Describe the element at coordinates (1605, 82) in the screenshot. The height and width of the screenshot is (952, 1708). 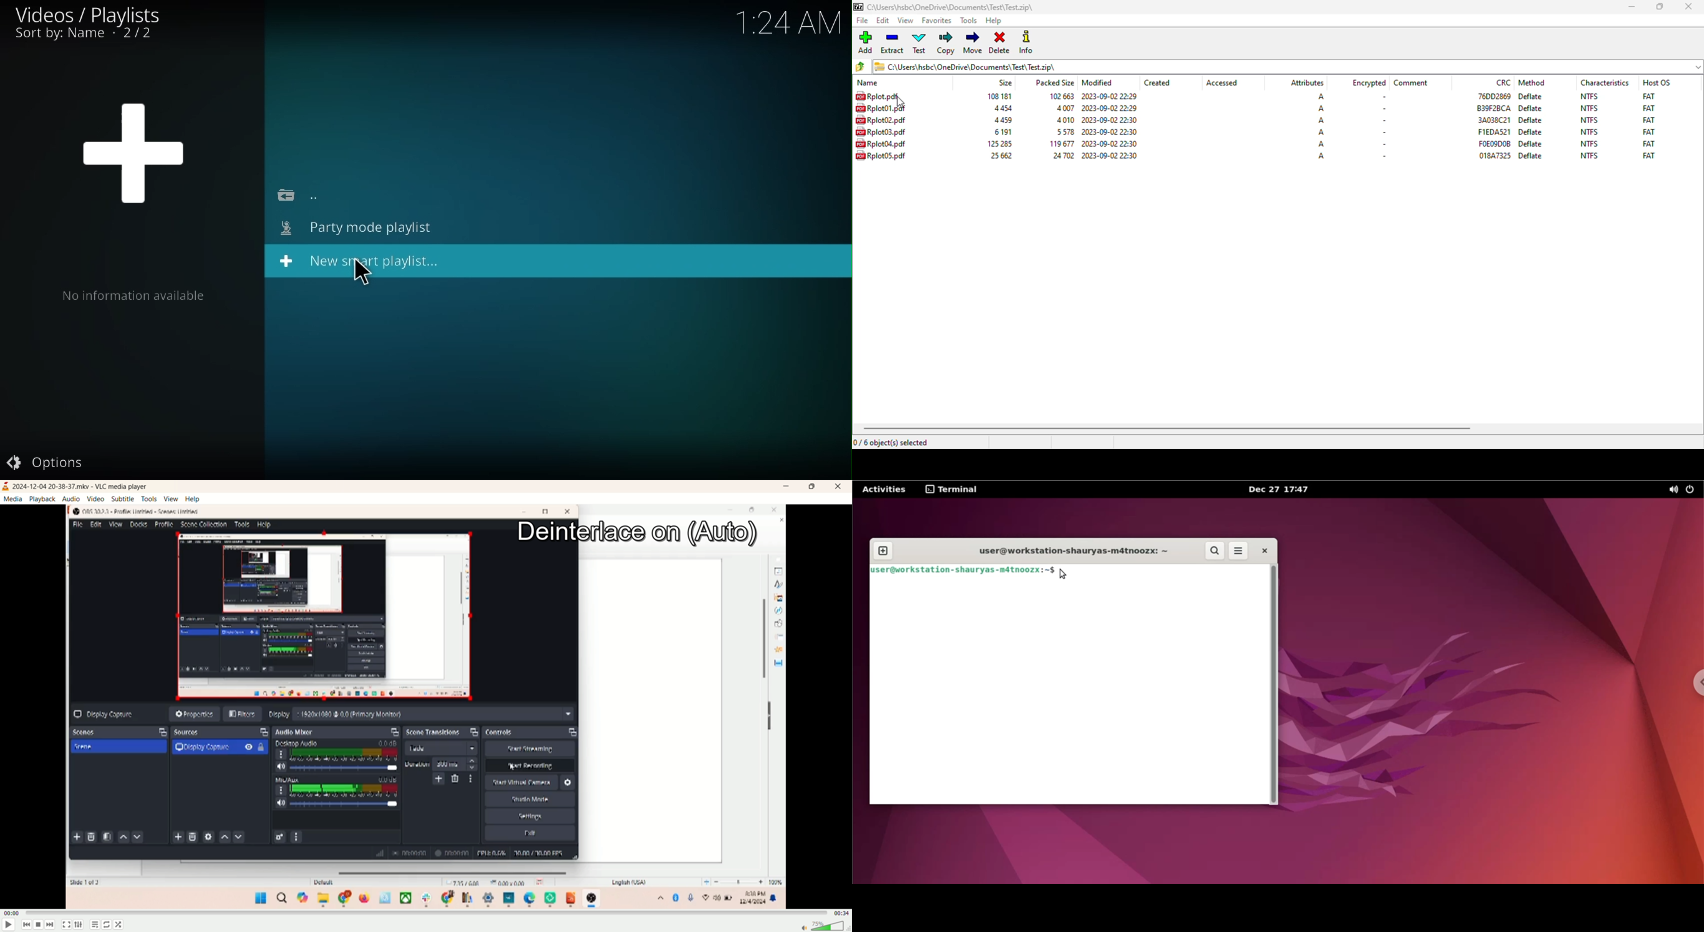
I see `characteristics` at that location.